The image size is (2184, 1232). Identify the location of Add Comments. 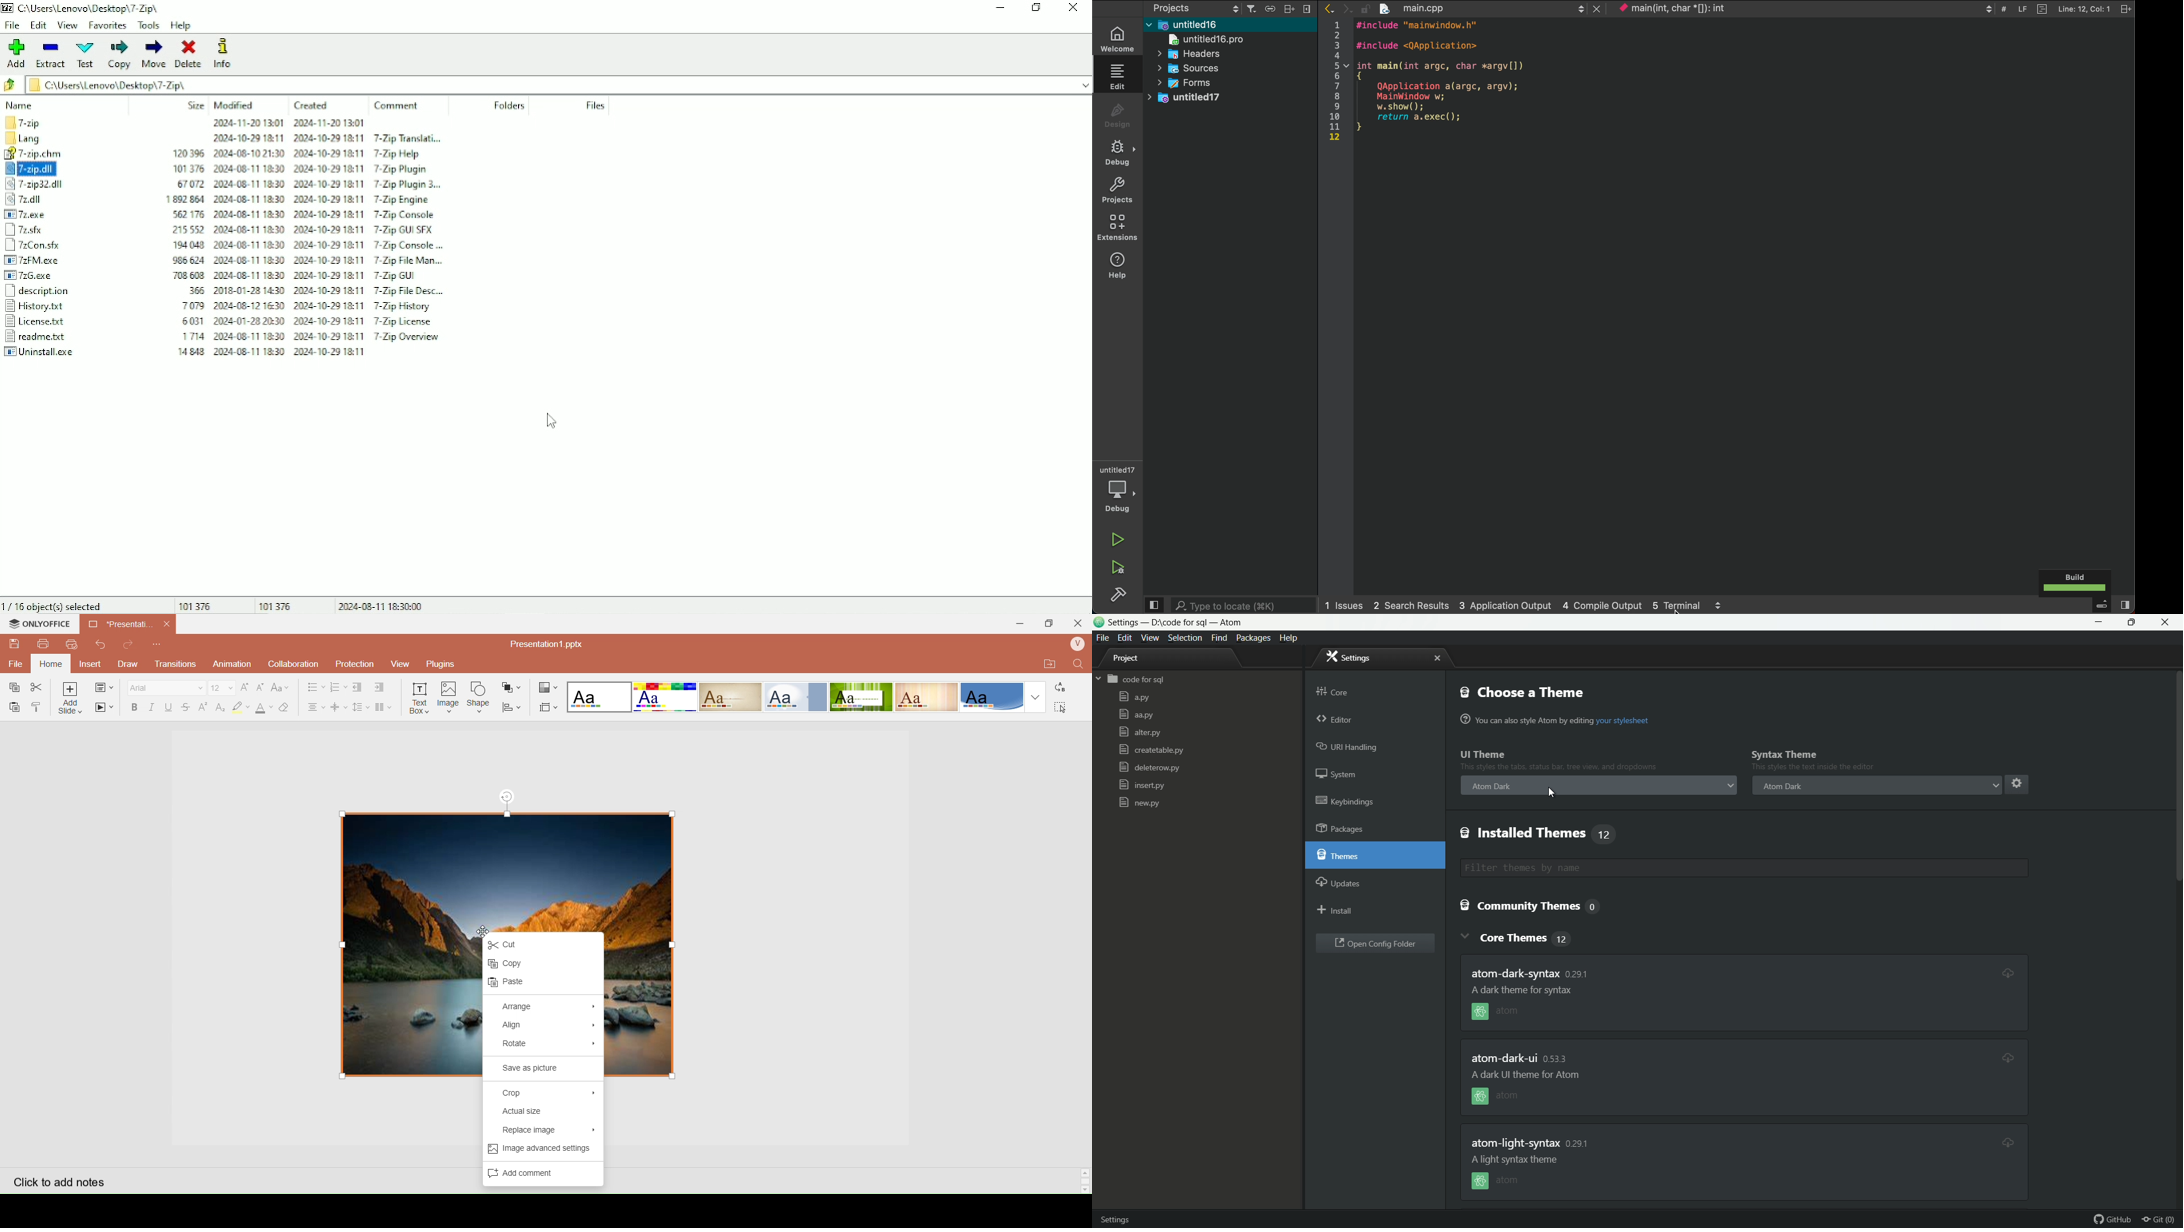
(536, 1175).